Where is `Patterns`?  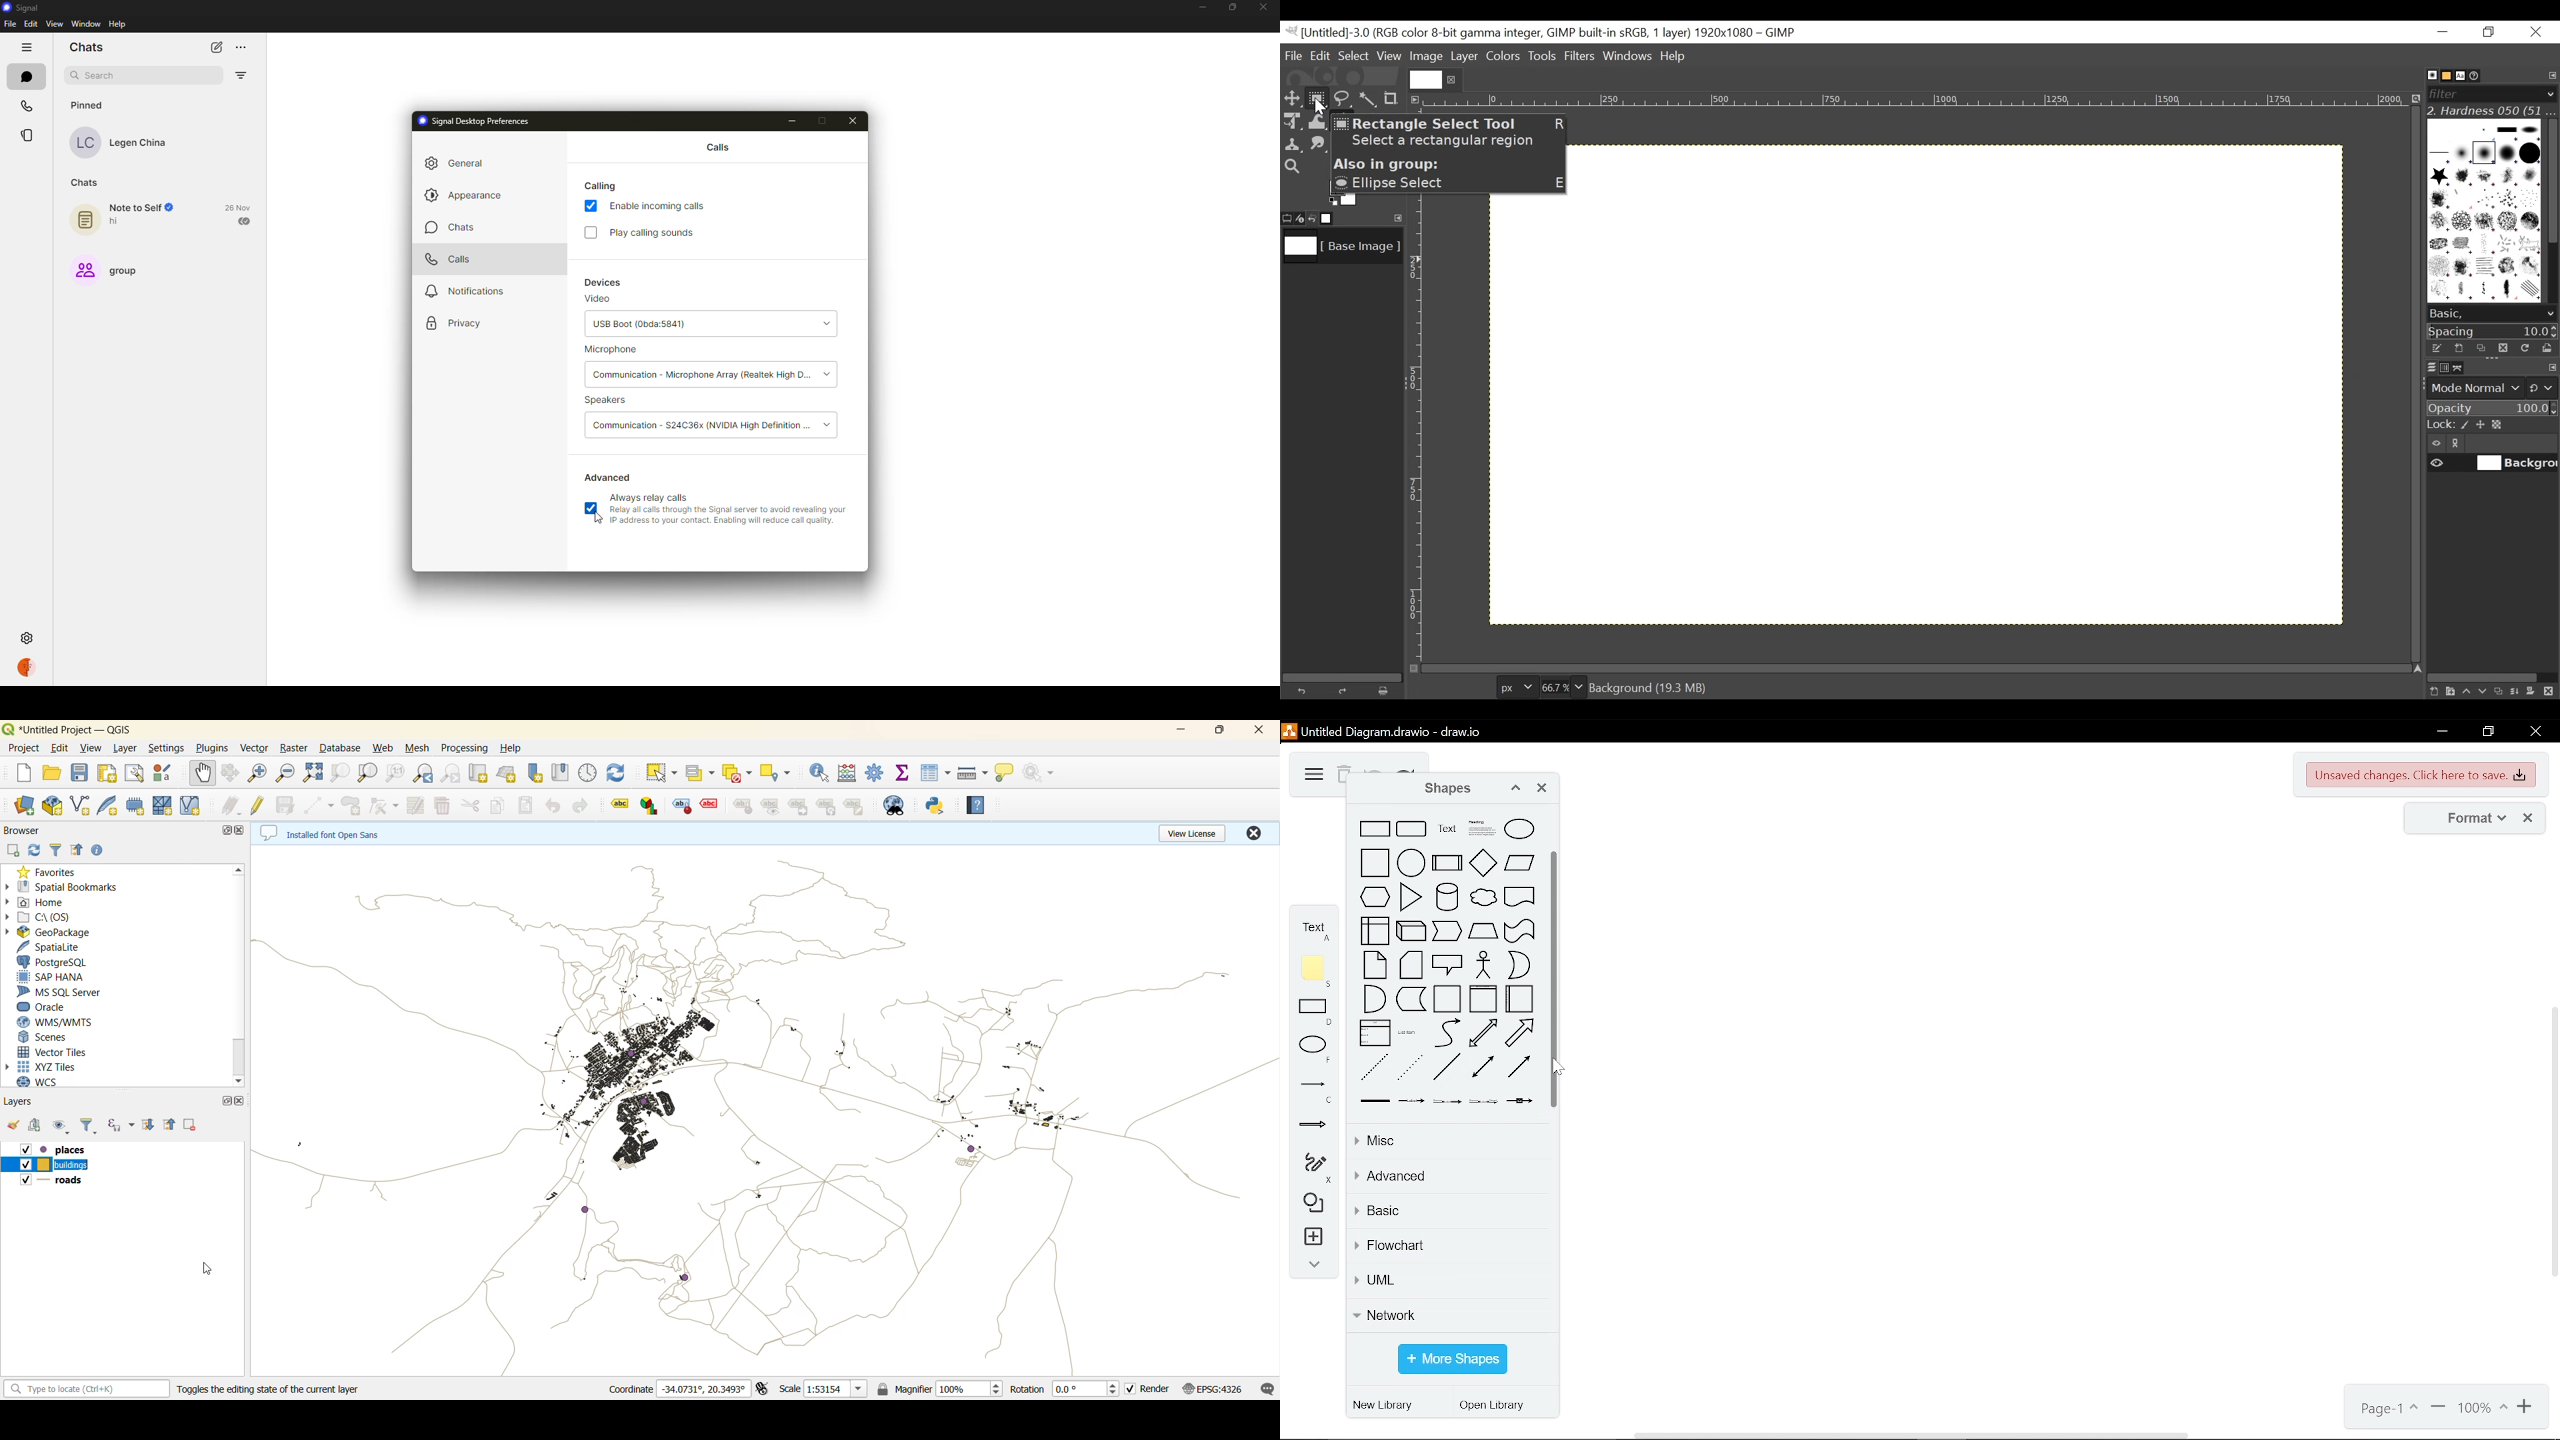
Patterns is located at coordinates (2484, 213).